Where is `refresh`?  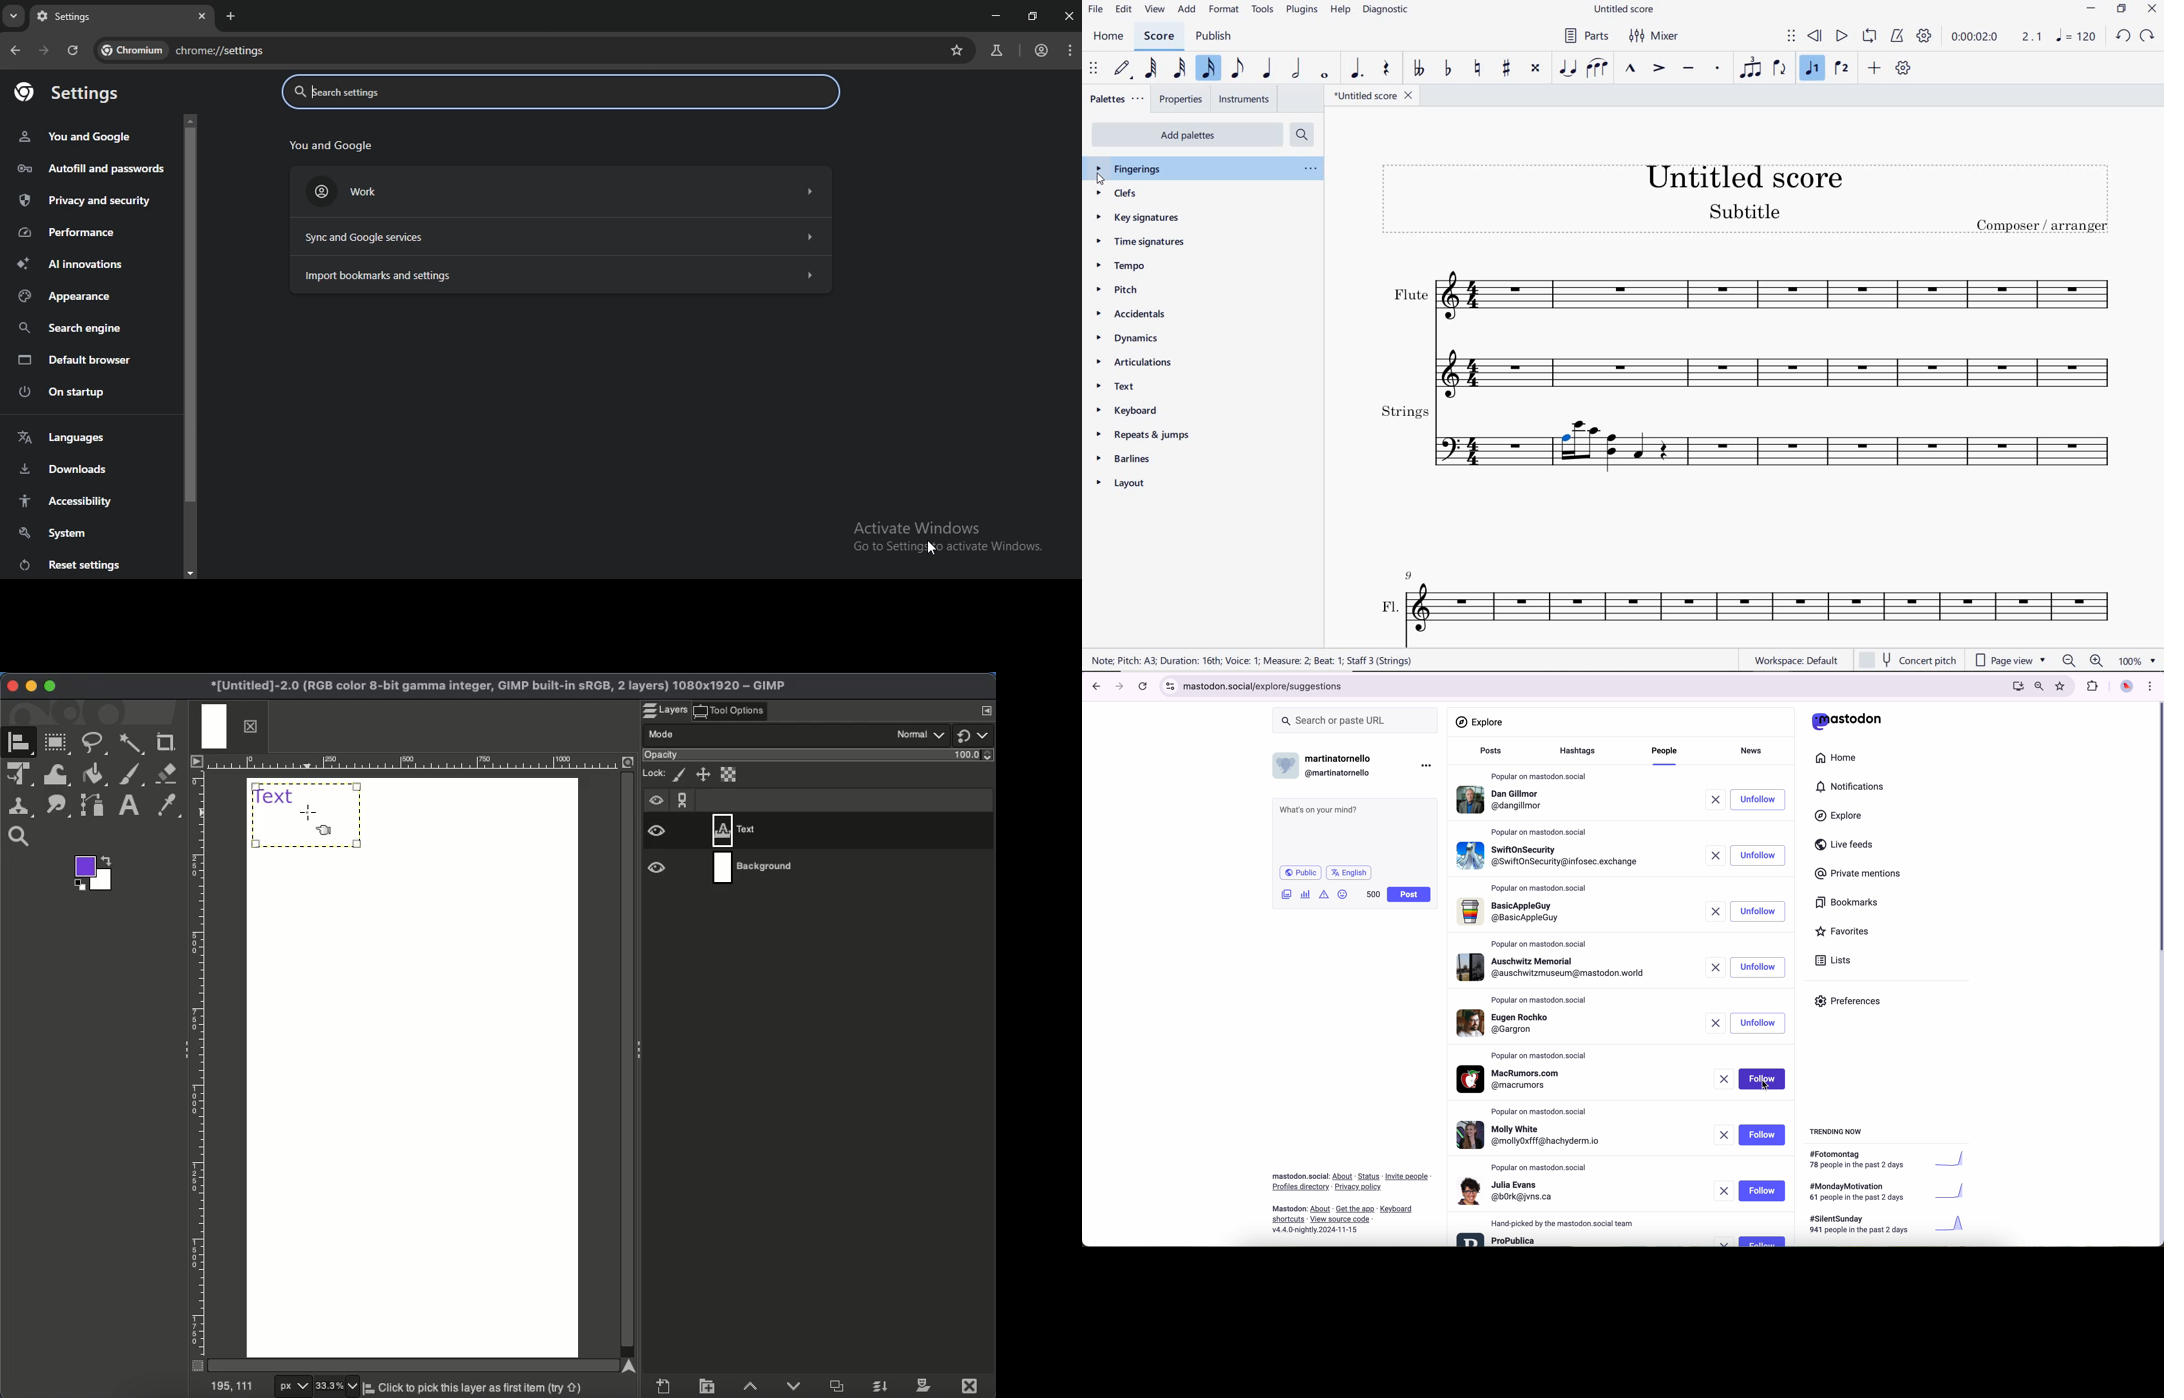
refresh is located at coordinates (73, 52).